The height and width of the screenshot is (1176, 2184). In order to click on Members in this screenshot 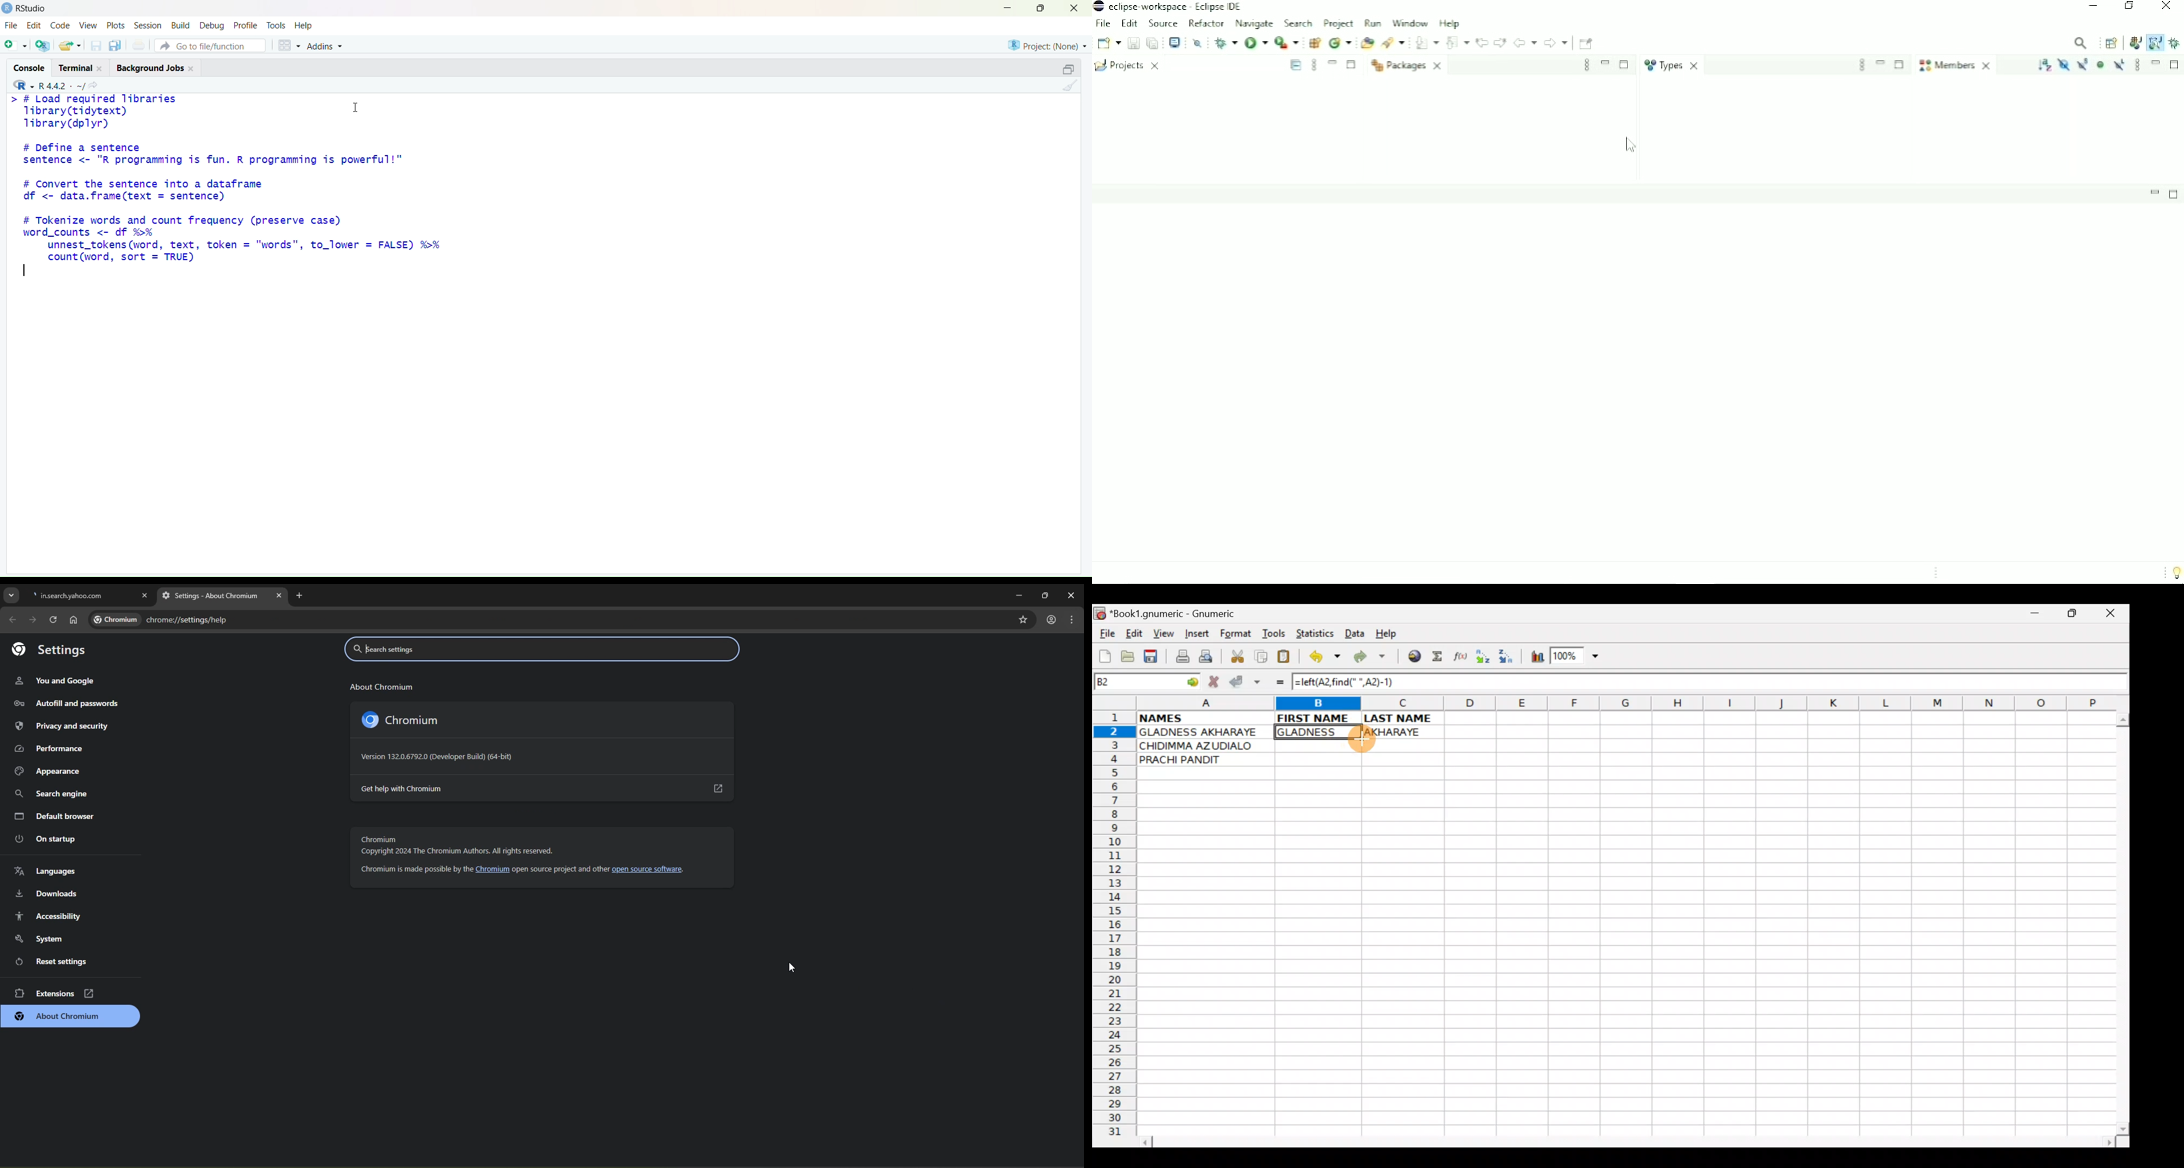, I will do `click(1956, 66)`.